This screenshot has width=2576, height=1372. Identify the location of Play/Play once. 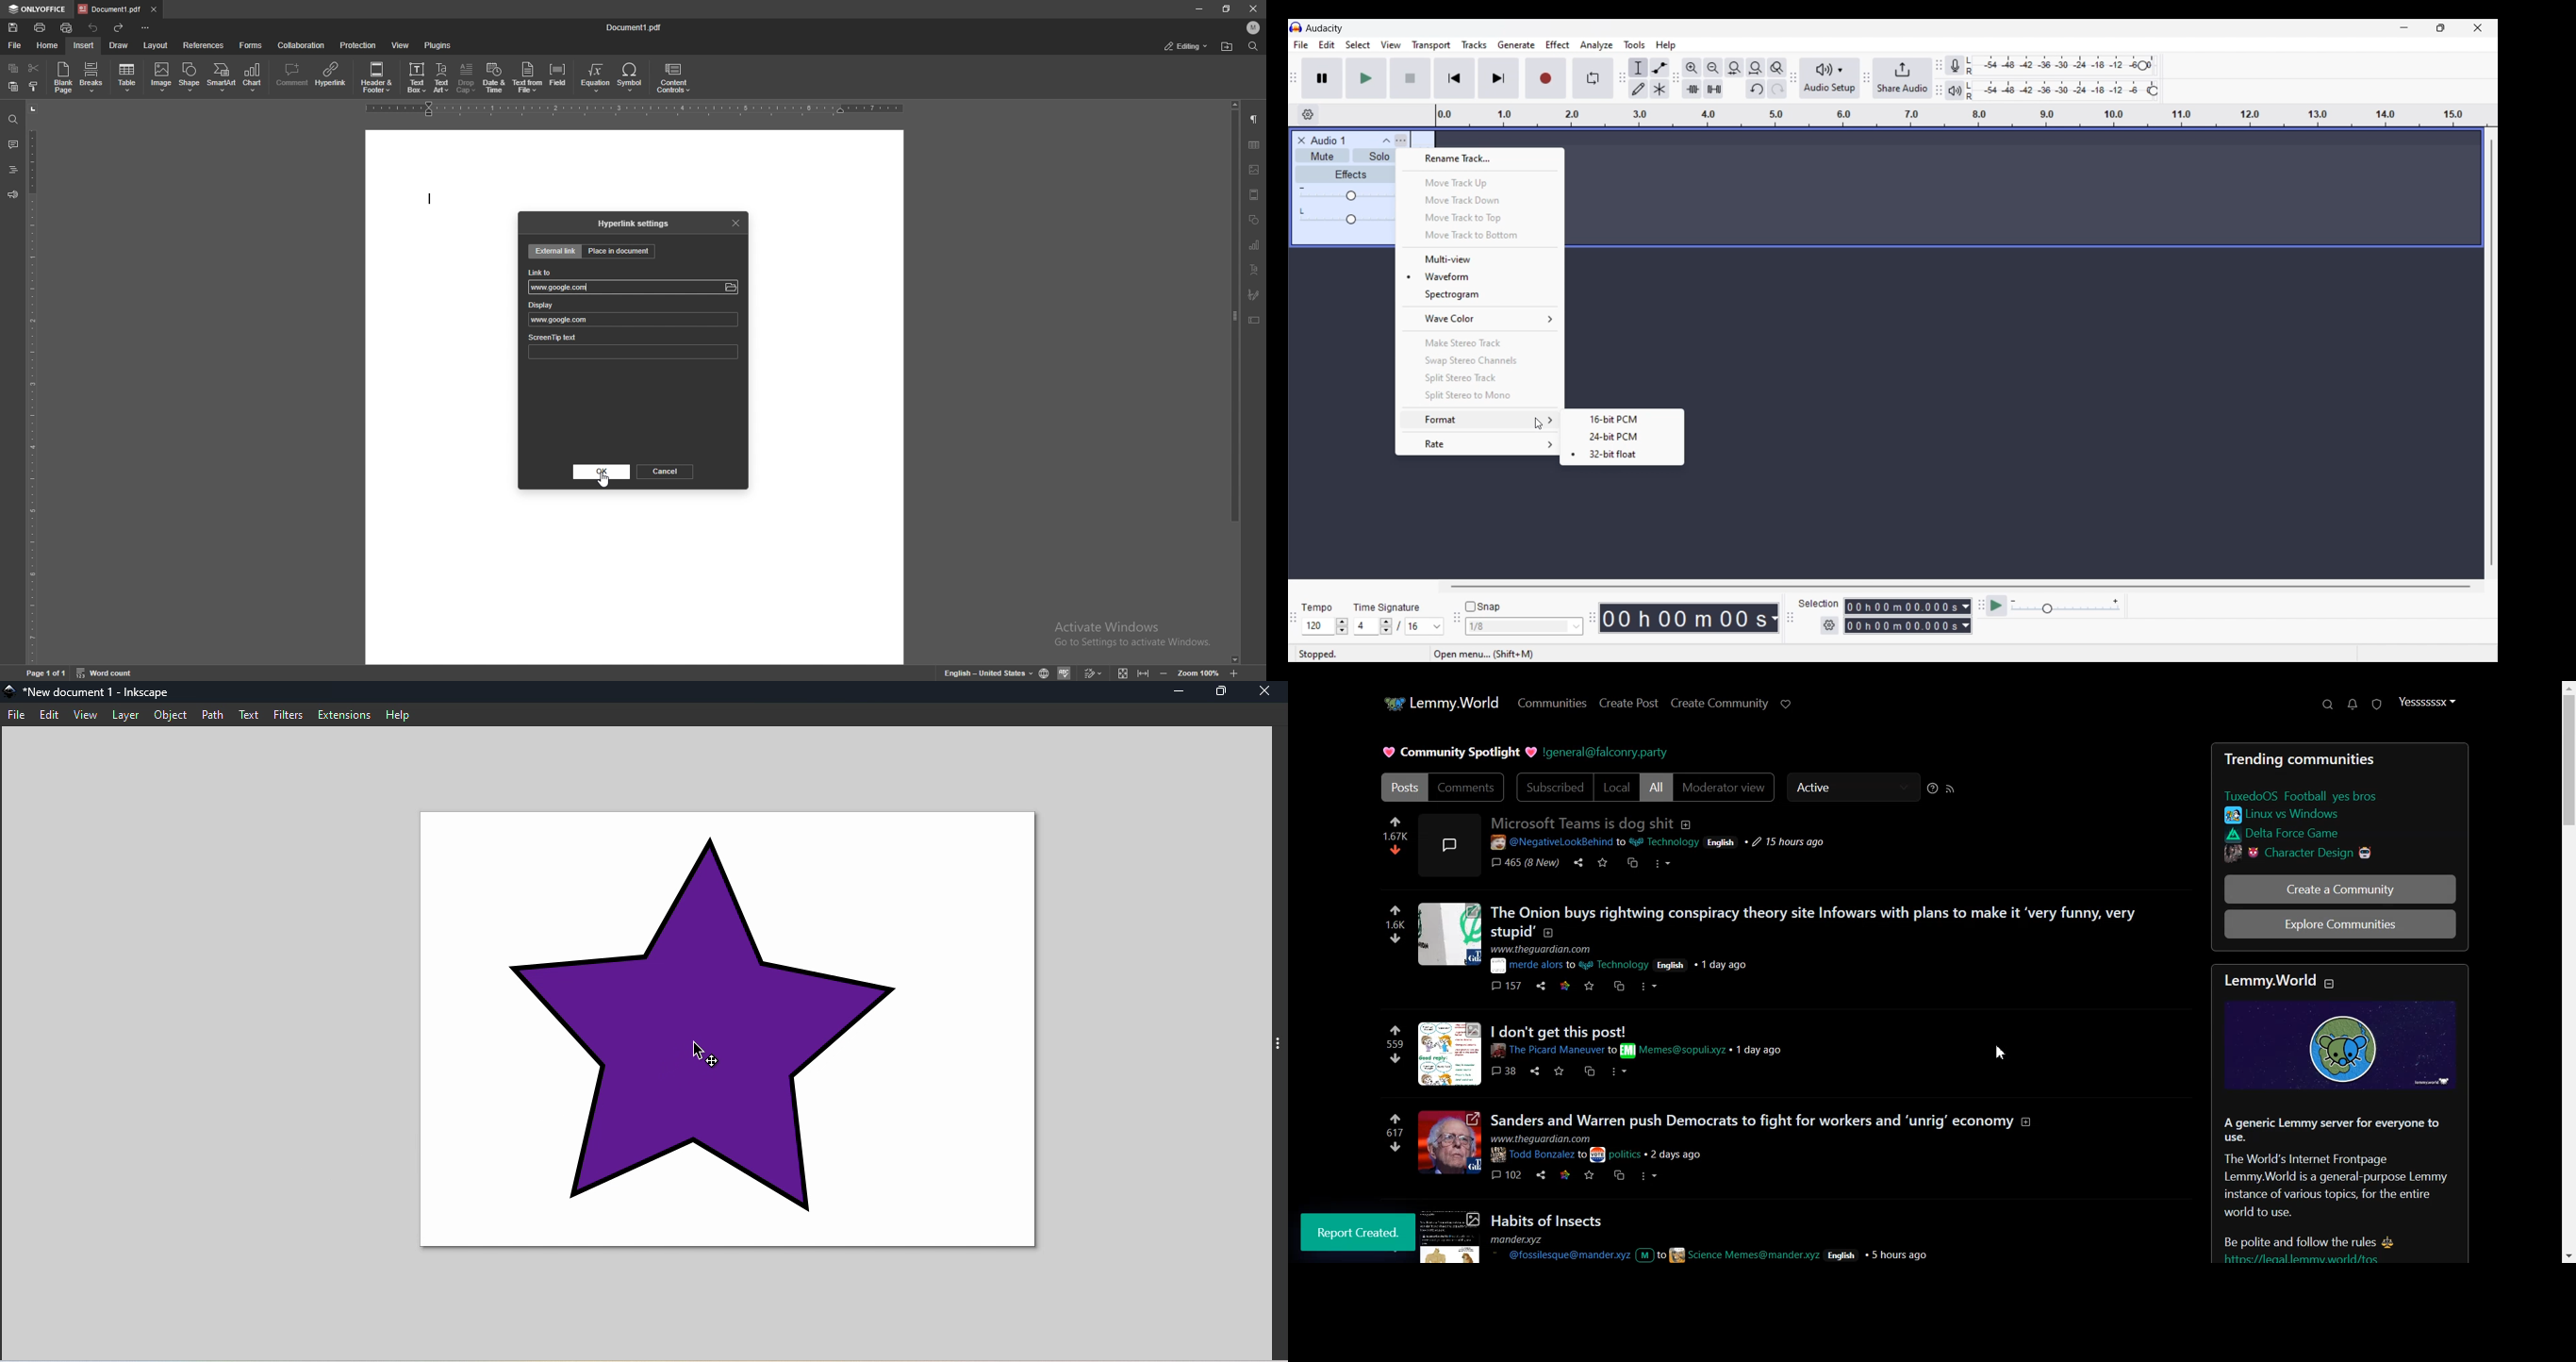
(1366, 78).